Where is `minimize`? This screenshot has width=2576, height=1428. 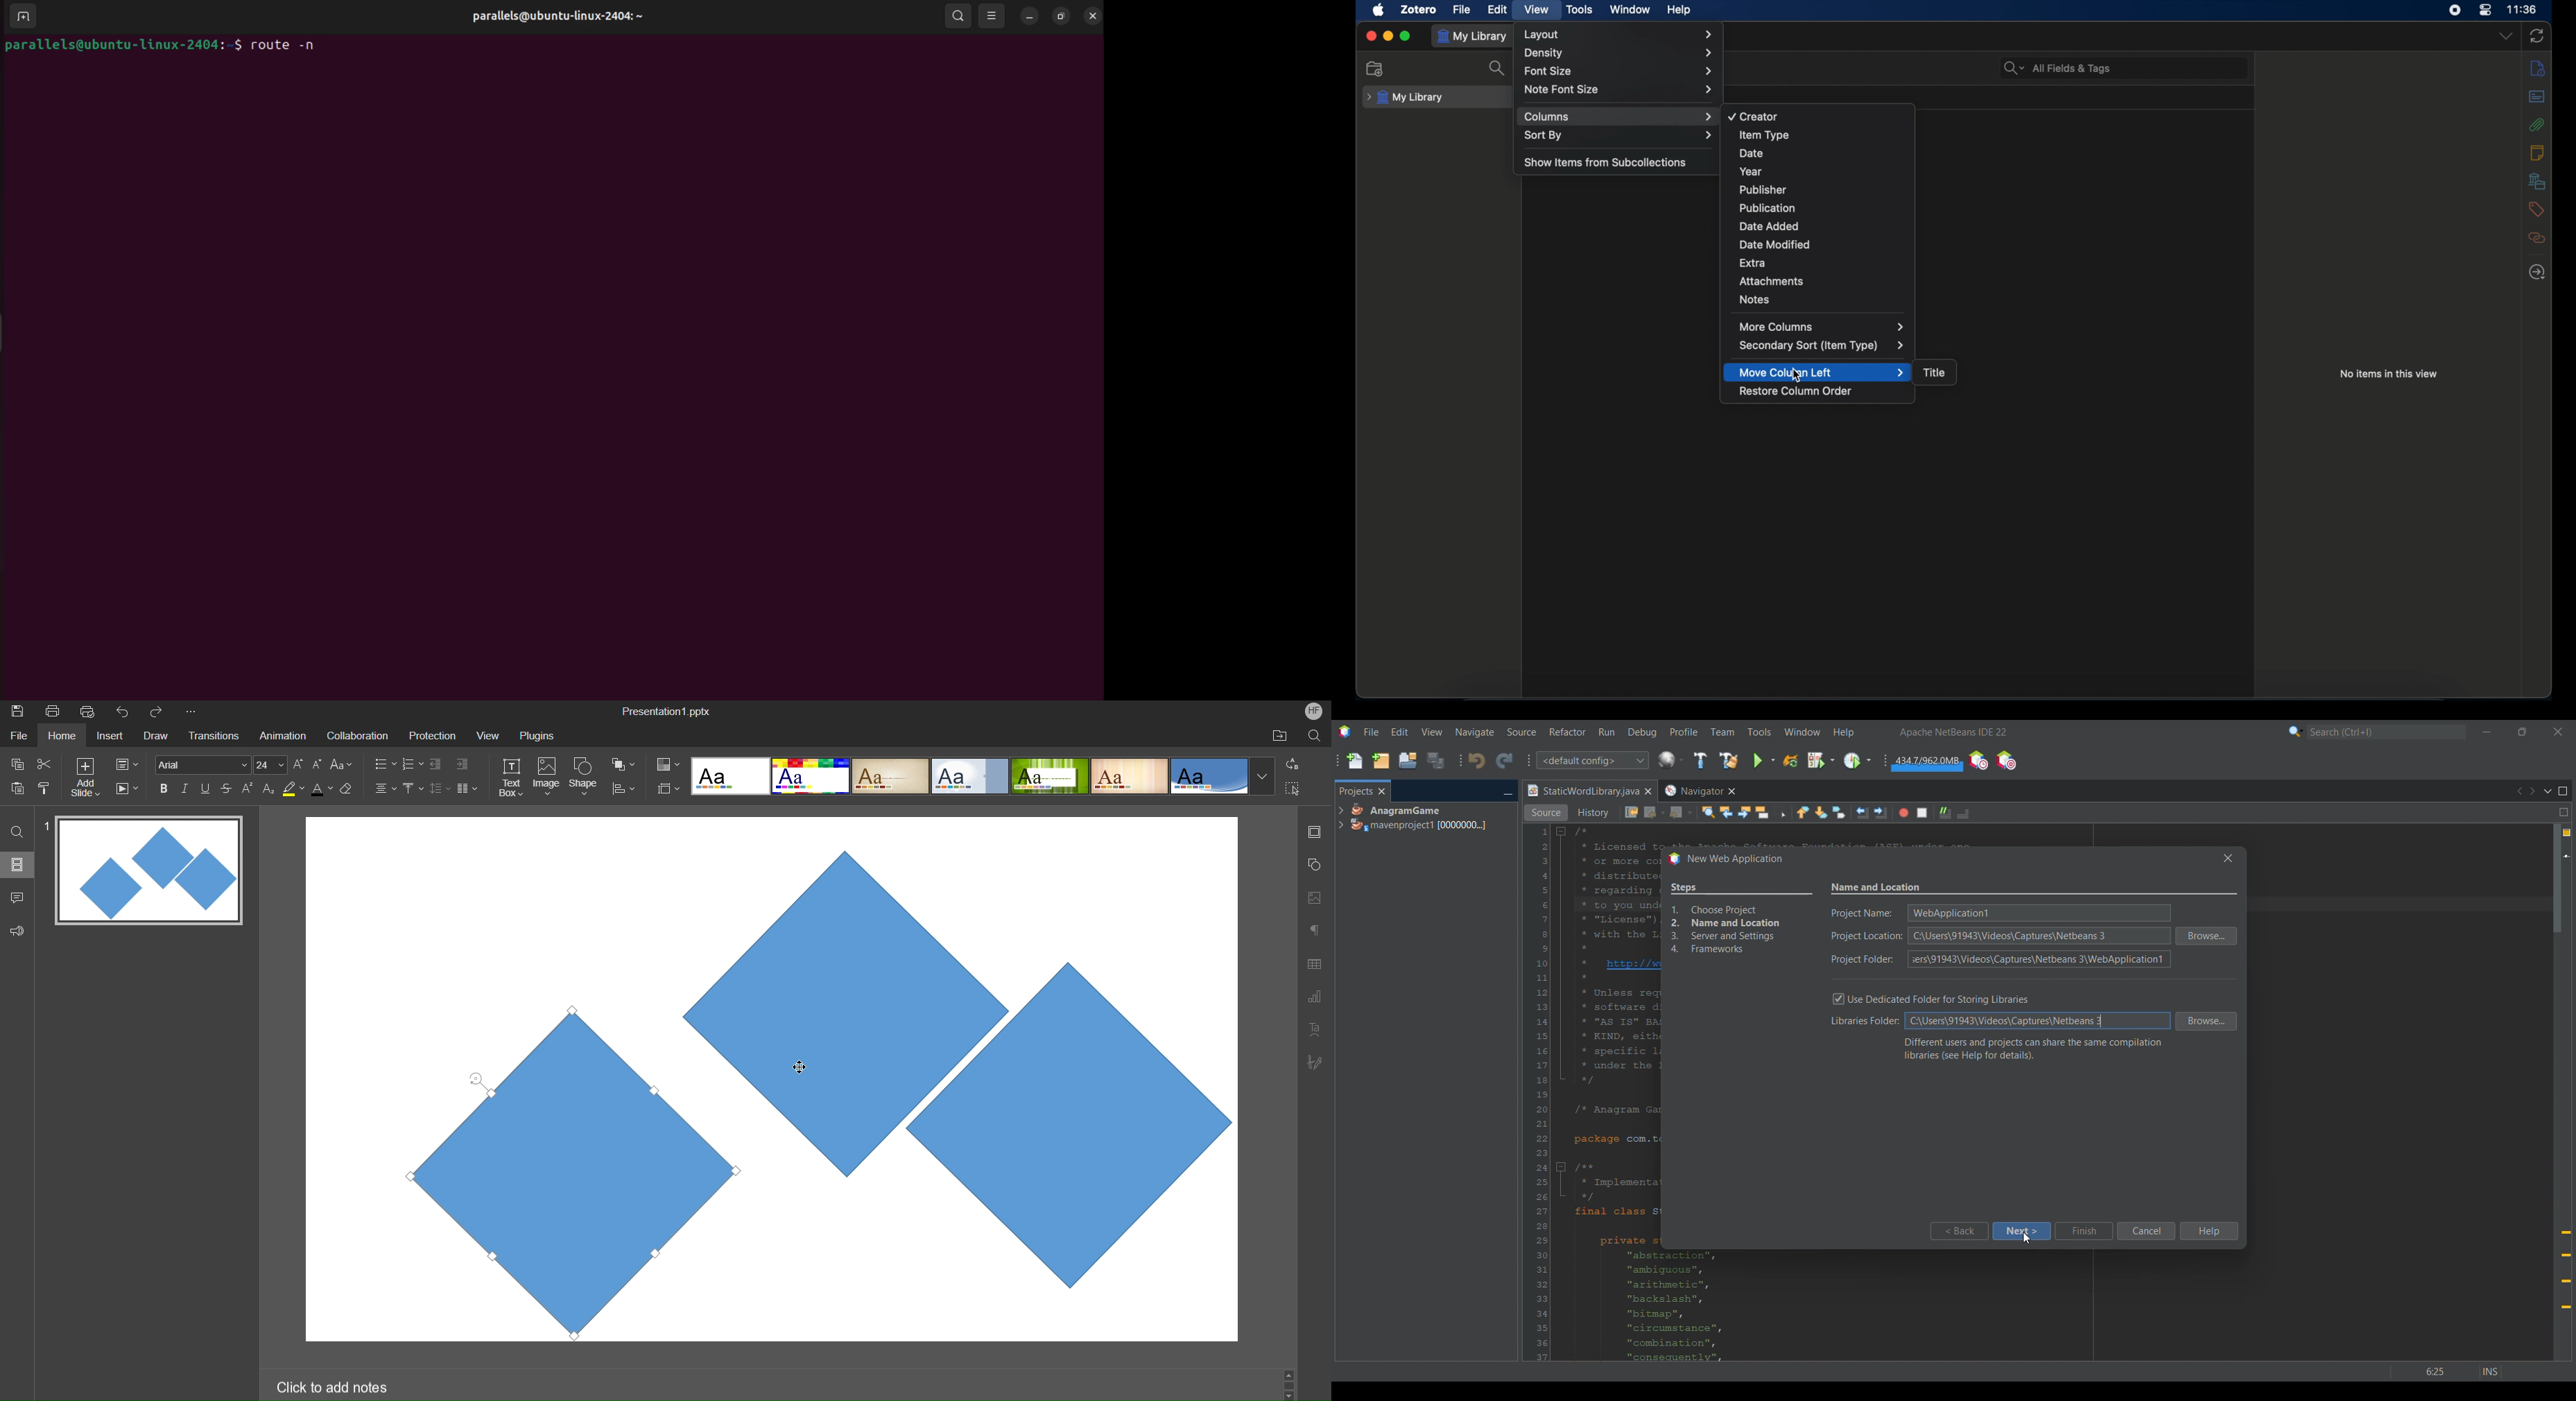 minimize is located at coordinates (1388, 36).